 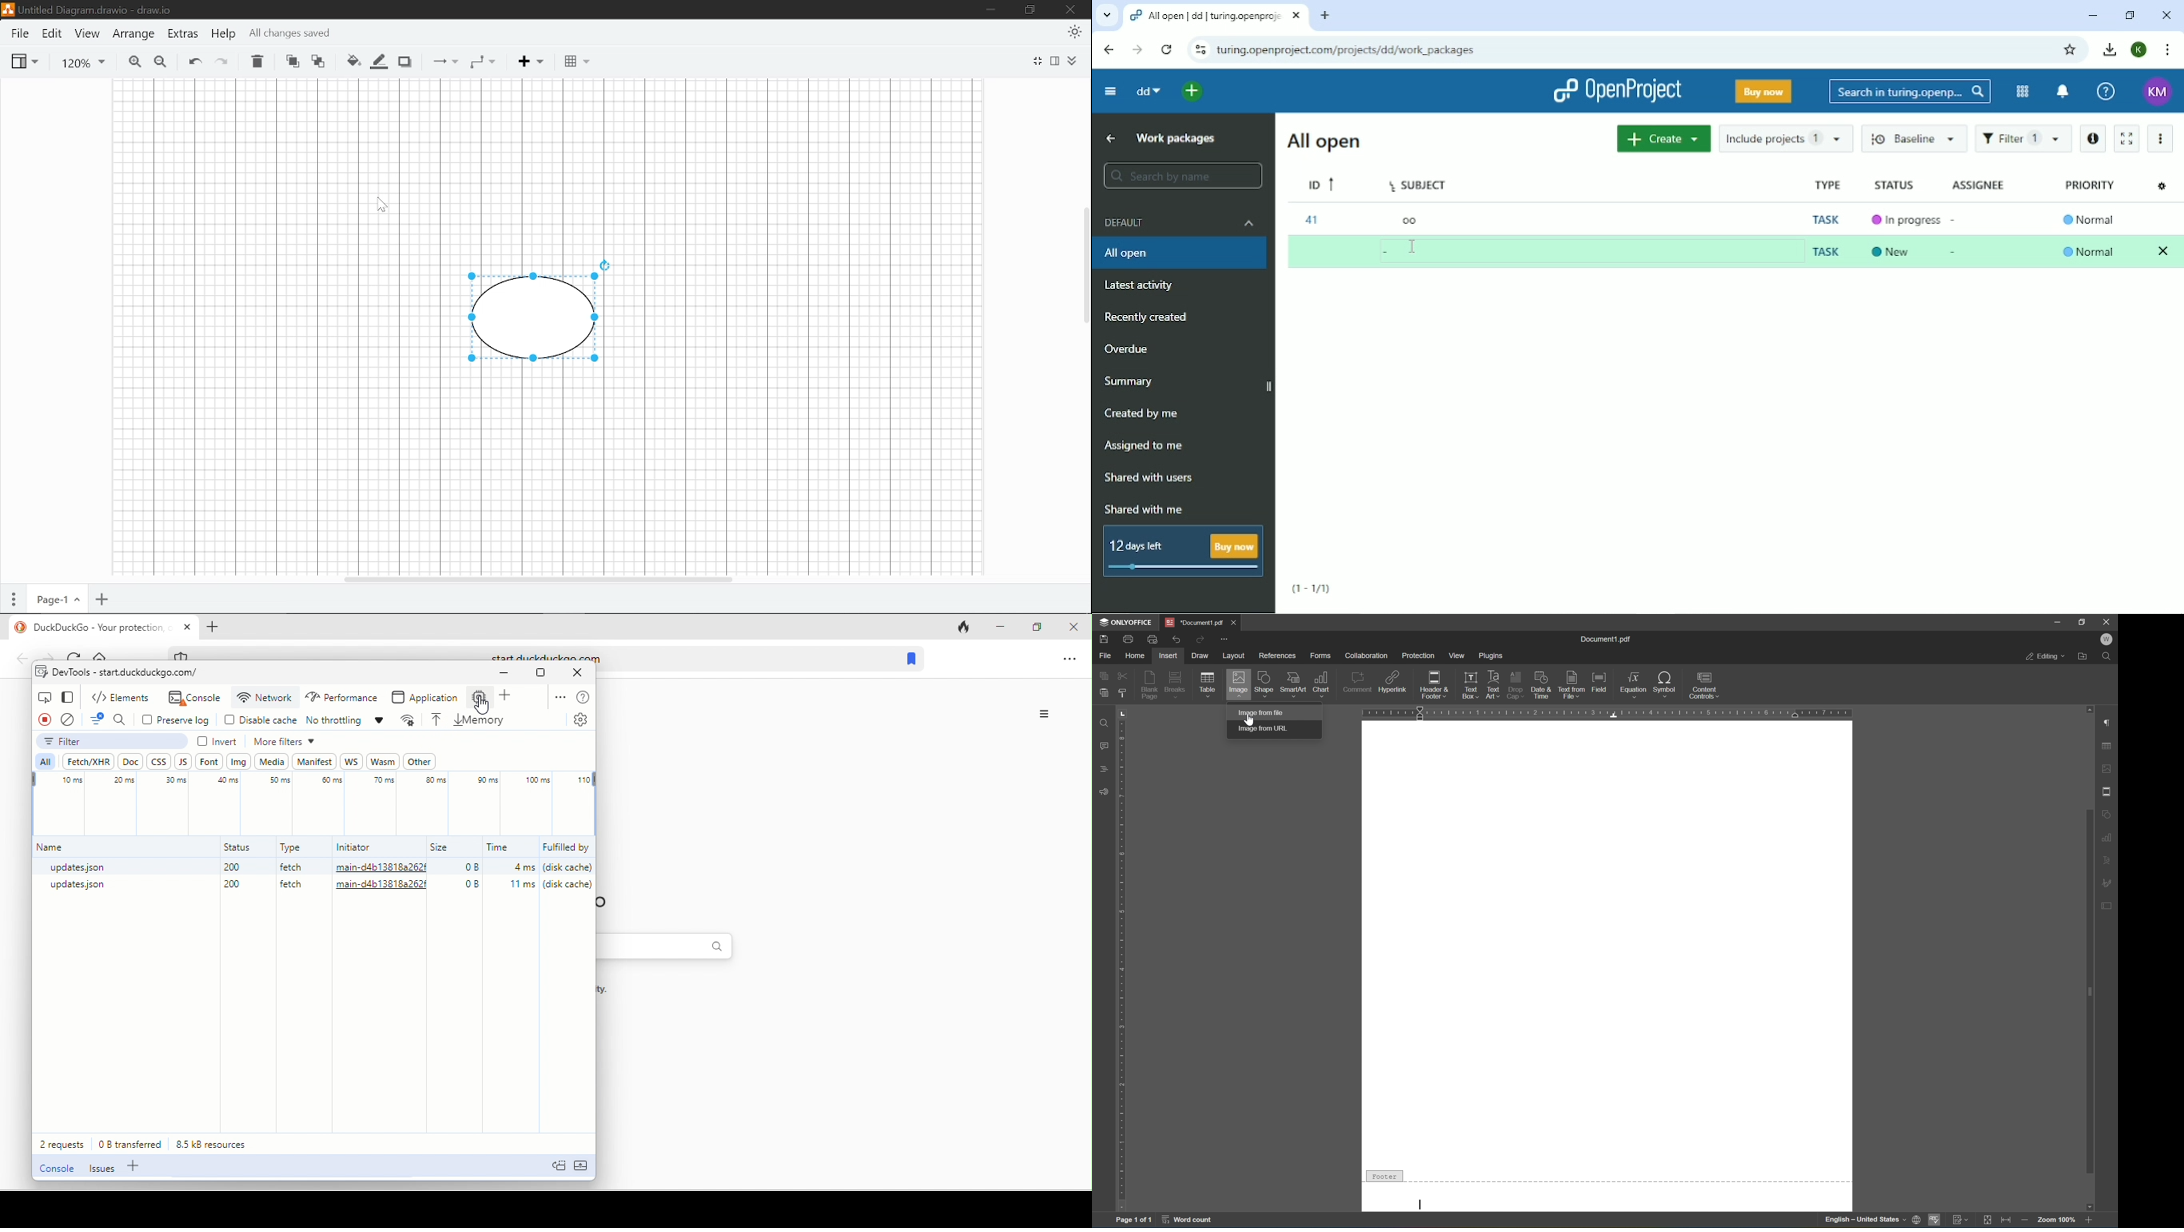 I want to click on text box, so click(x=1468, y=677).